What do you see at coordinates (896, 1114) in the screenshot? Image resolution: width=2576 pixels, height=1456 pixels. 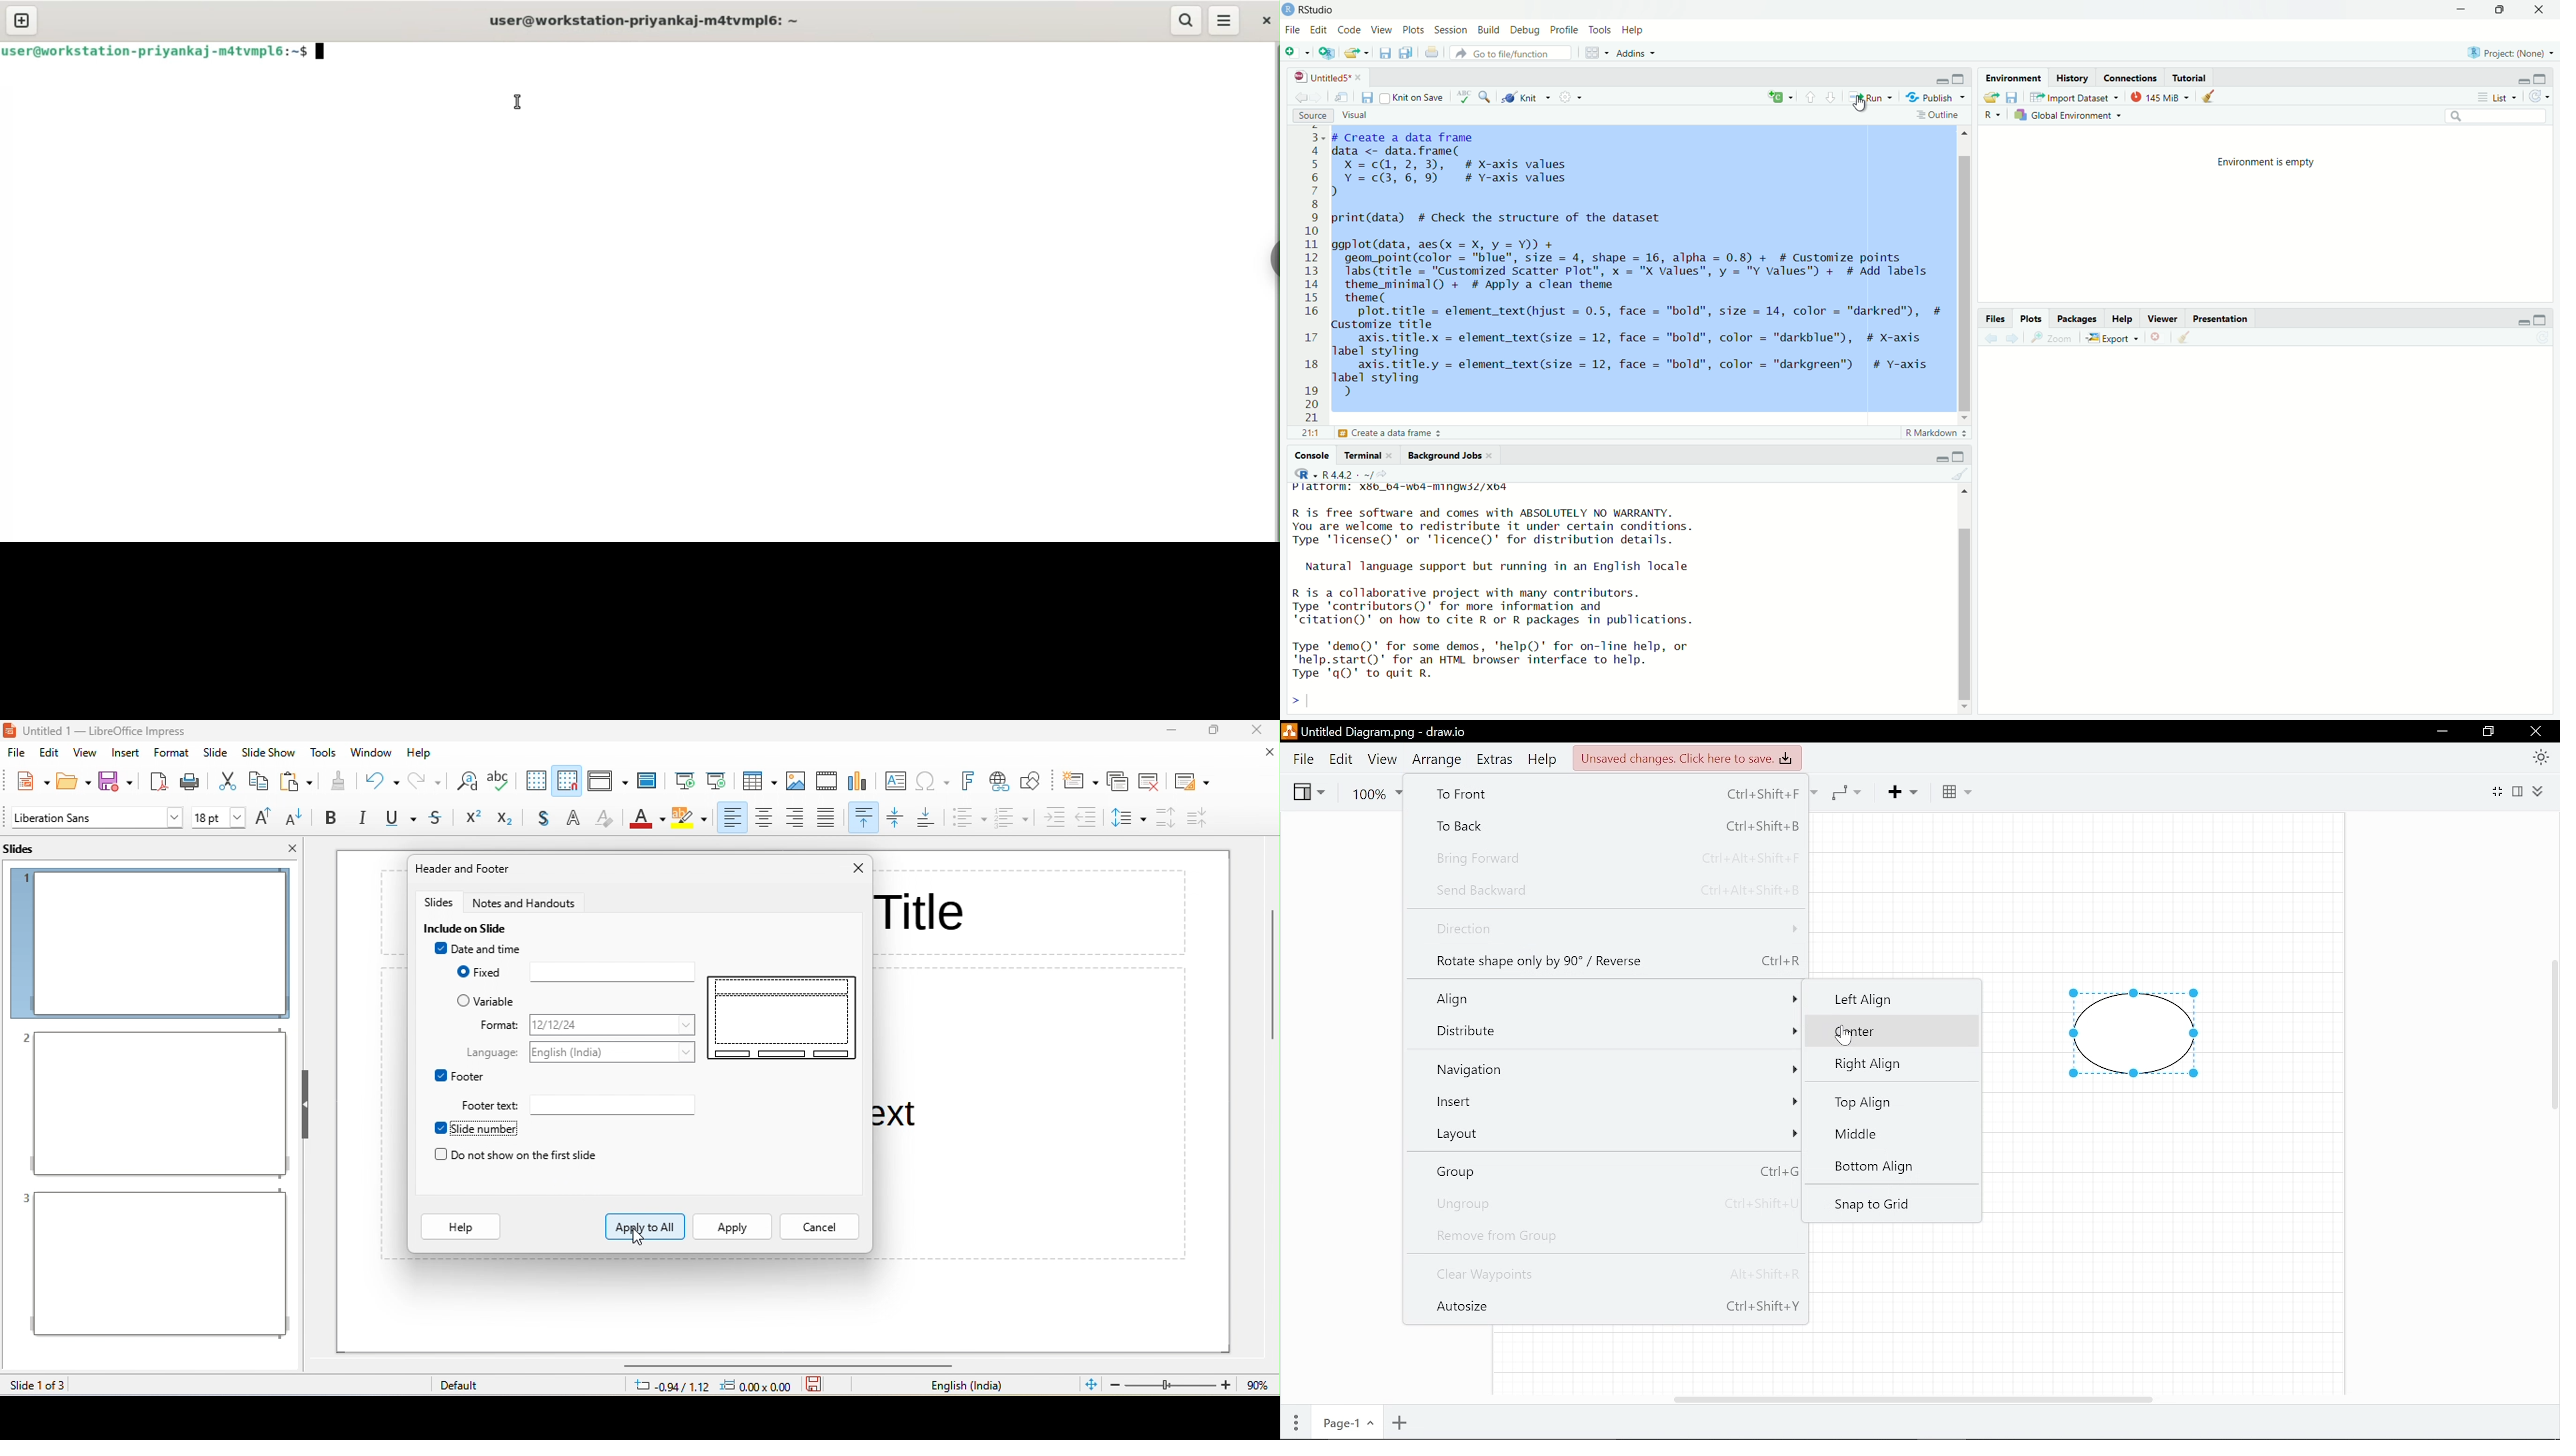 I see `Text` at bounding box center [896, 1114].